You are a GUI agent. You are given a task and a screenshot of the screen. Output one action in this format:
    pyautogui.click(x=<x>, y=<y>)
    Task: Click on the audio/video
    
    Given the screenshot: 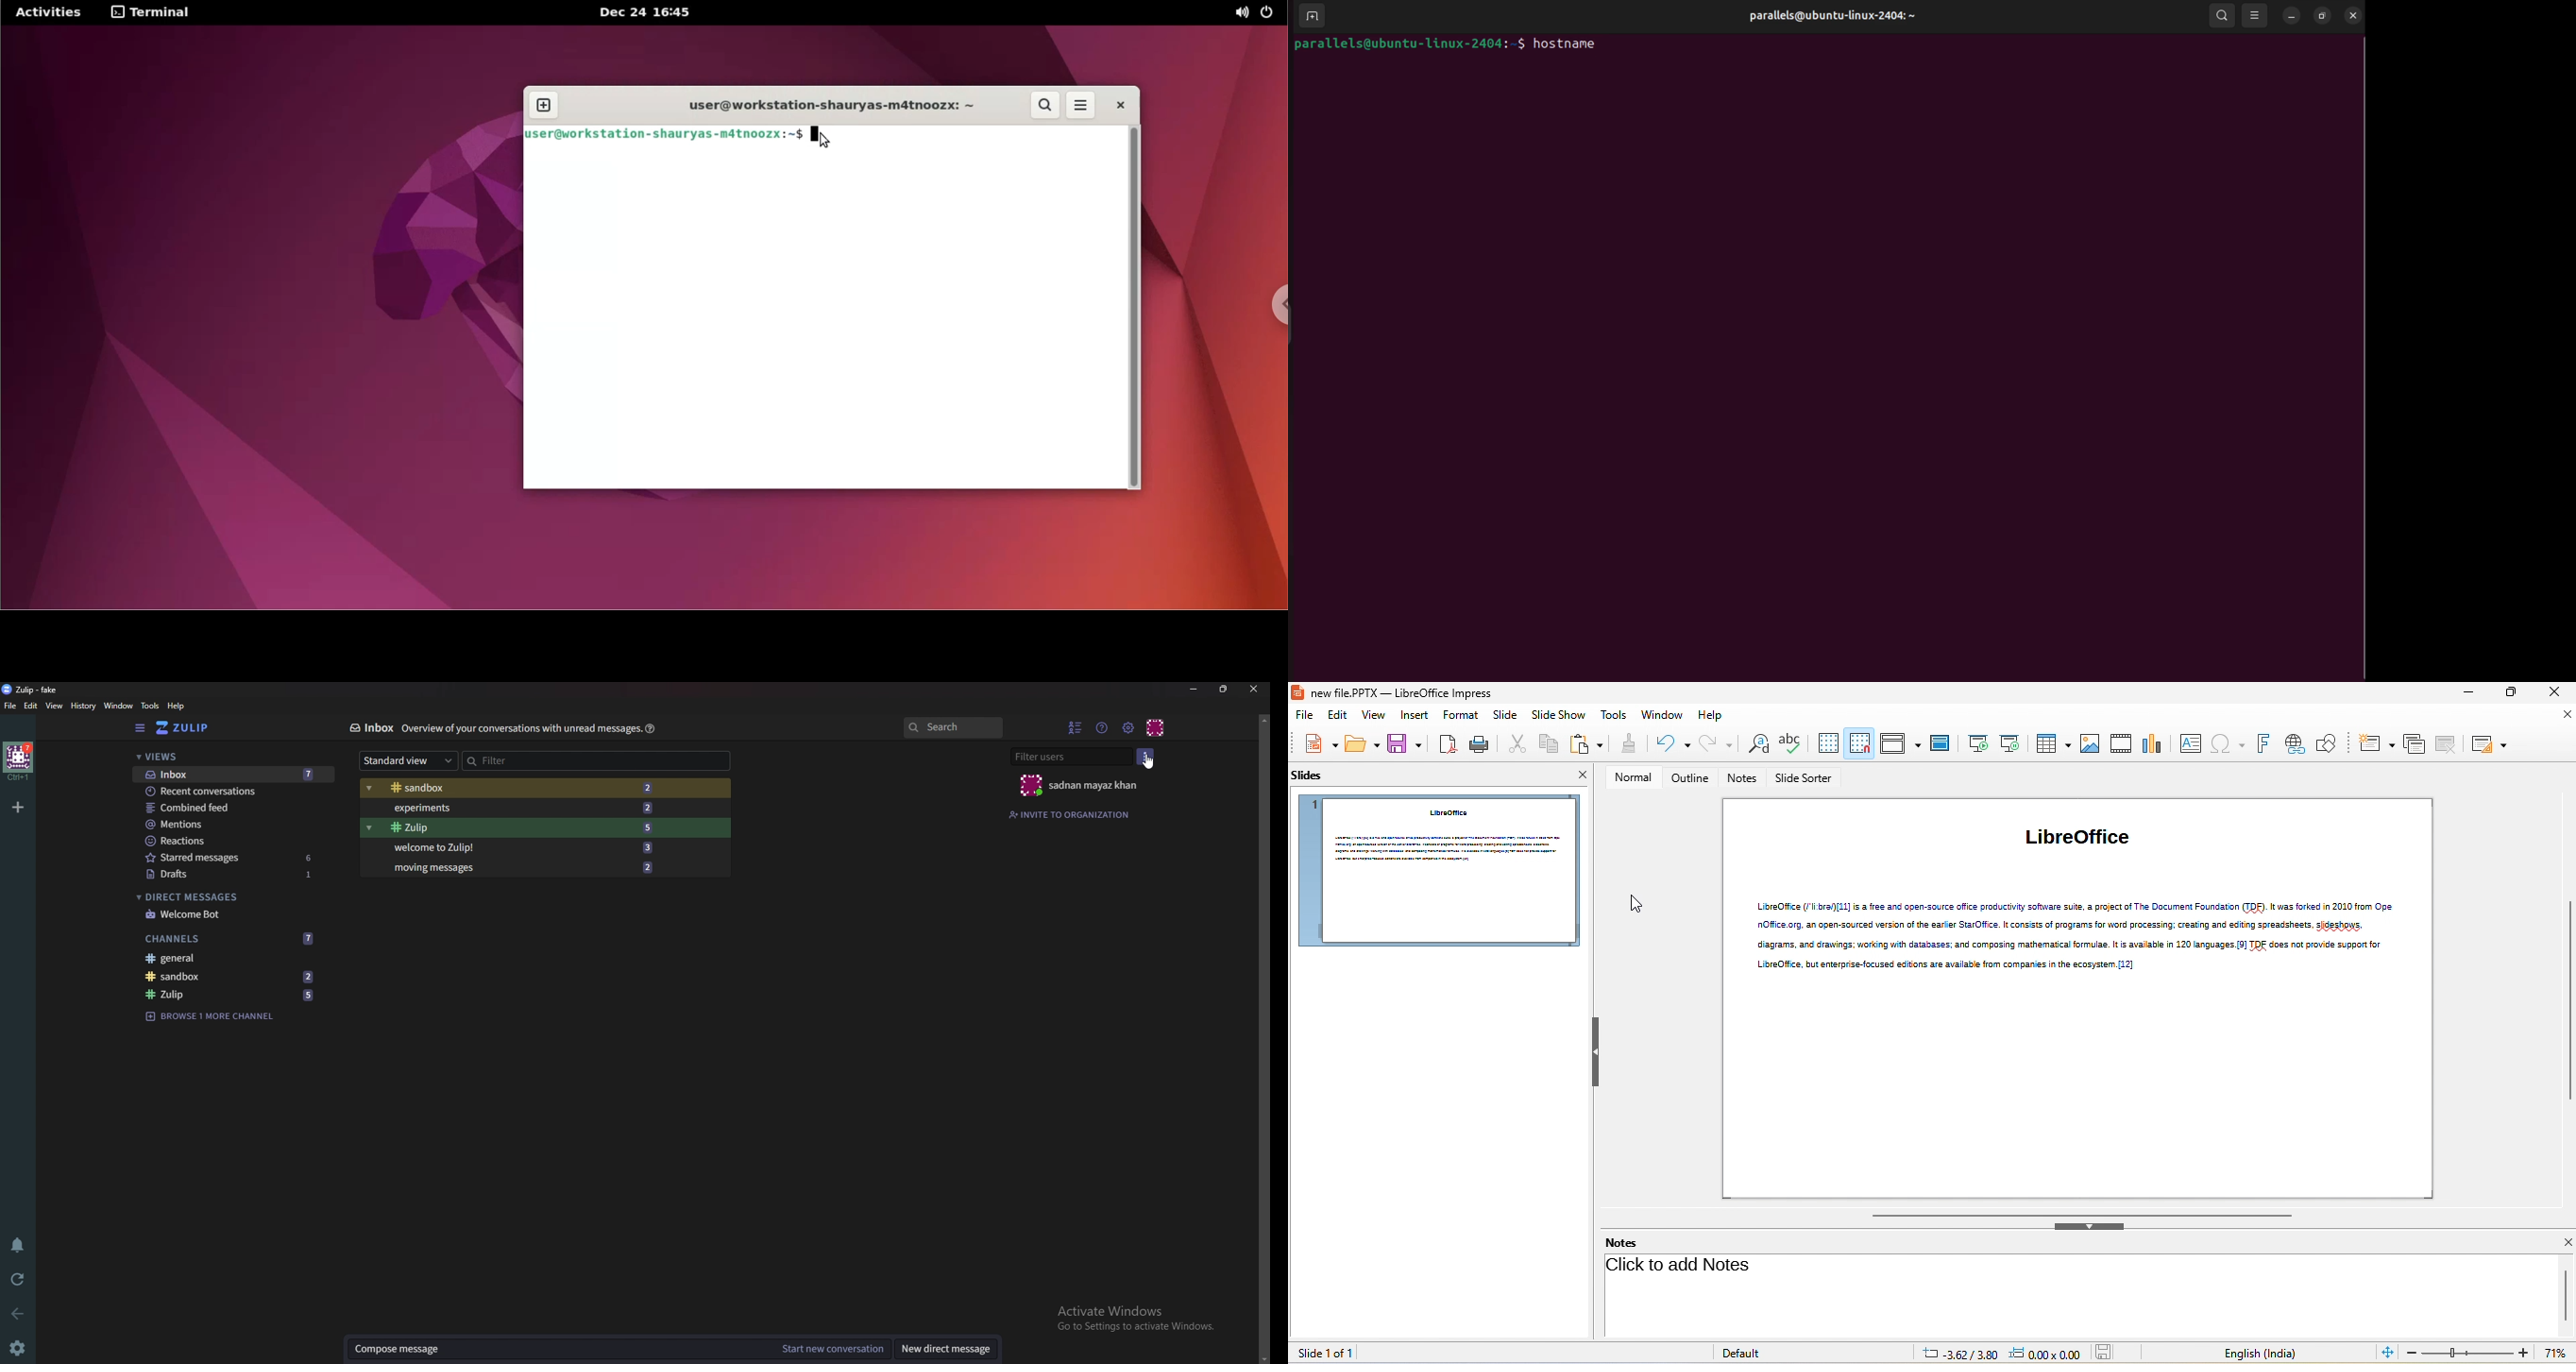 What is the action you would take?
    pyautogui.click(x=2121, y=743)
    